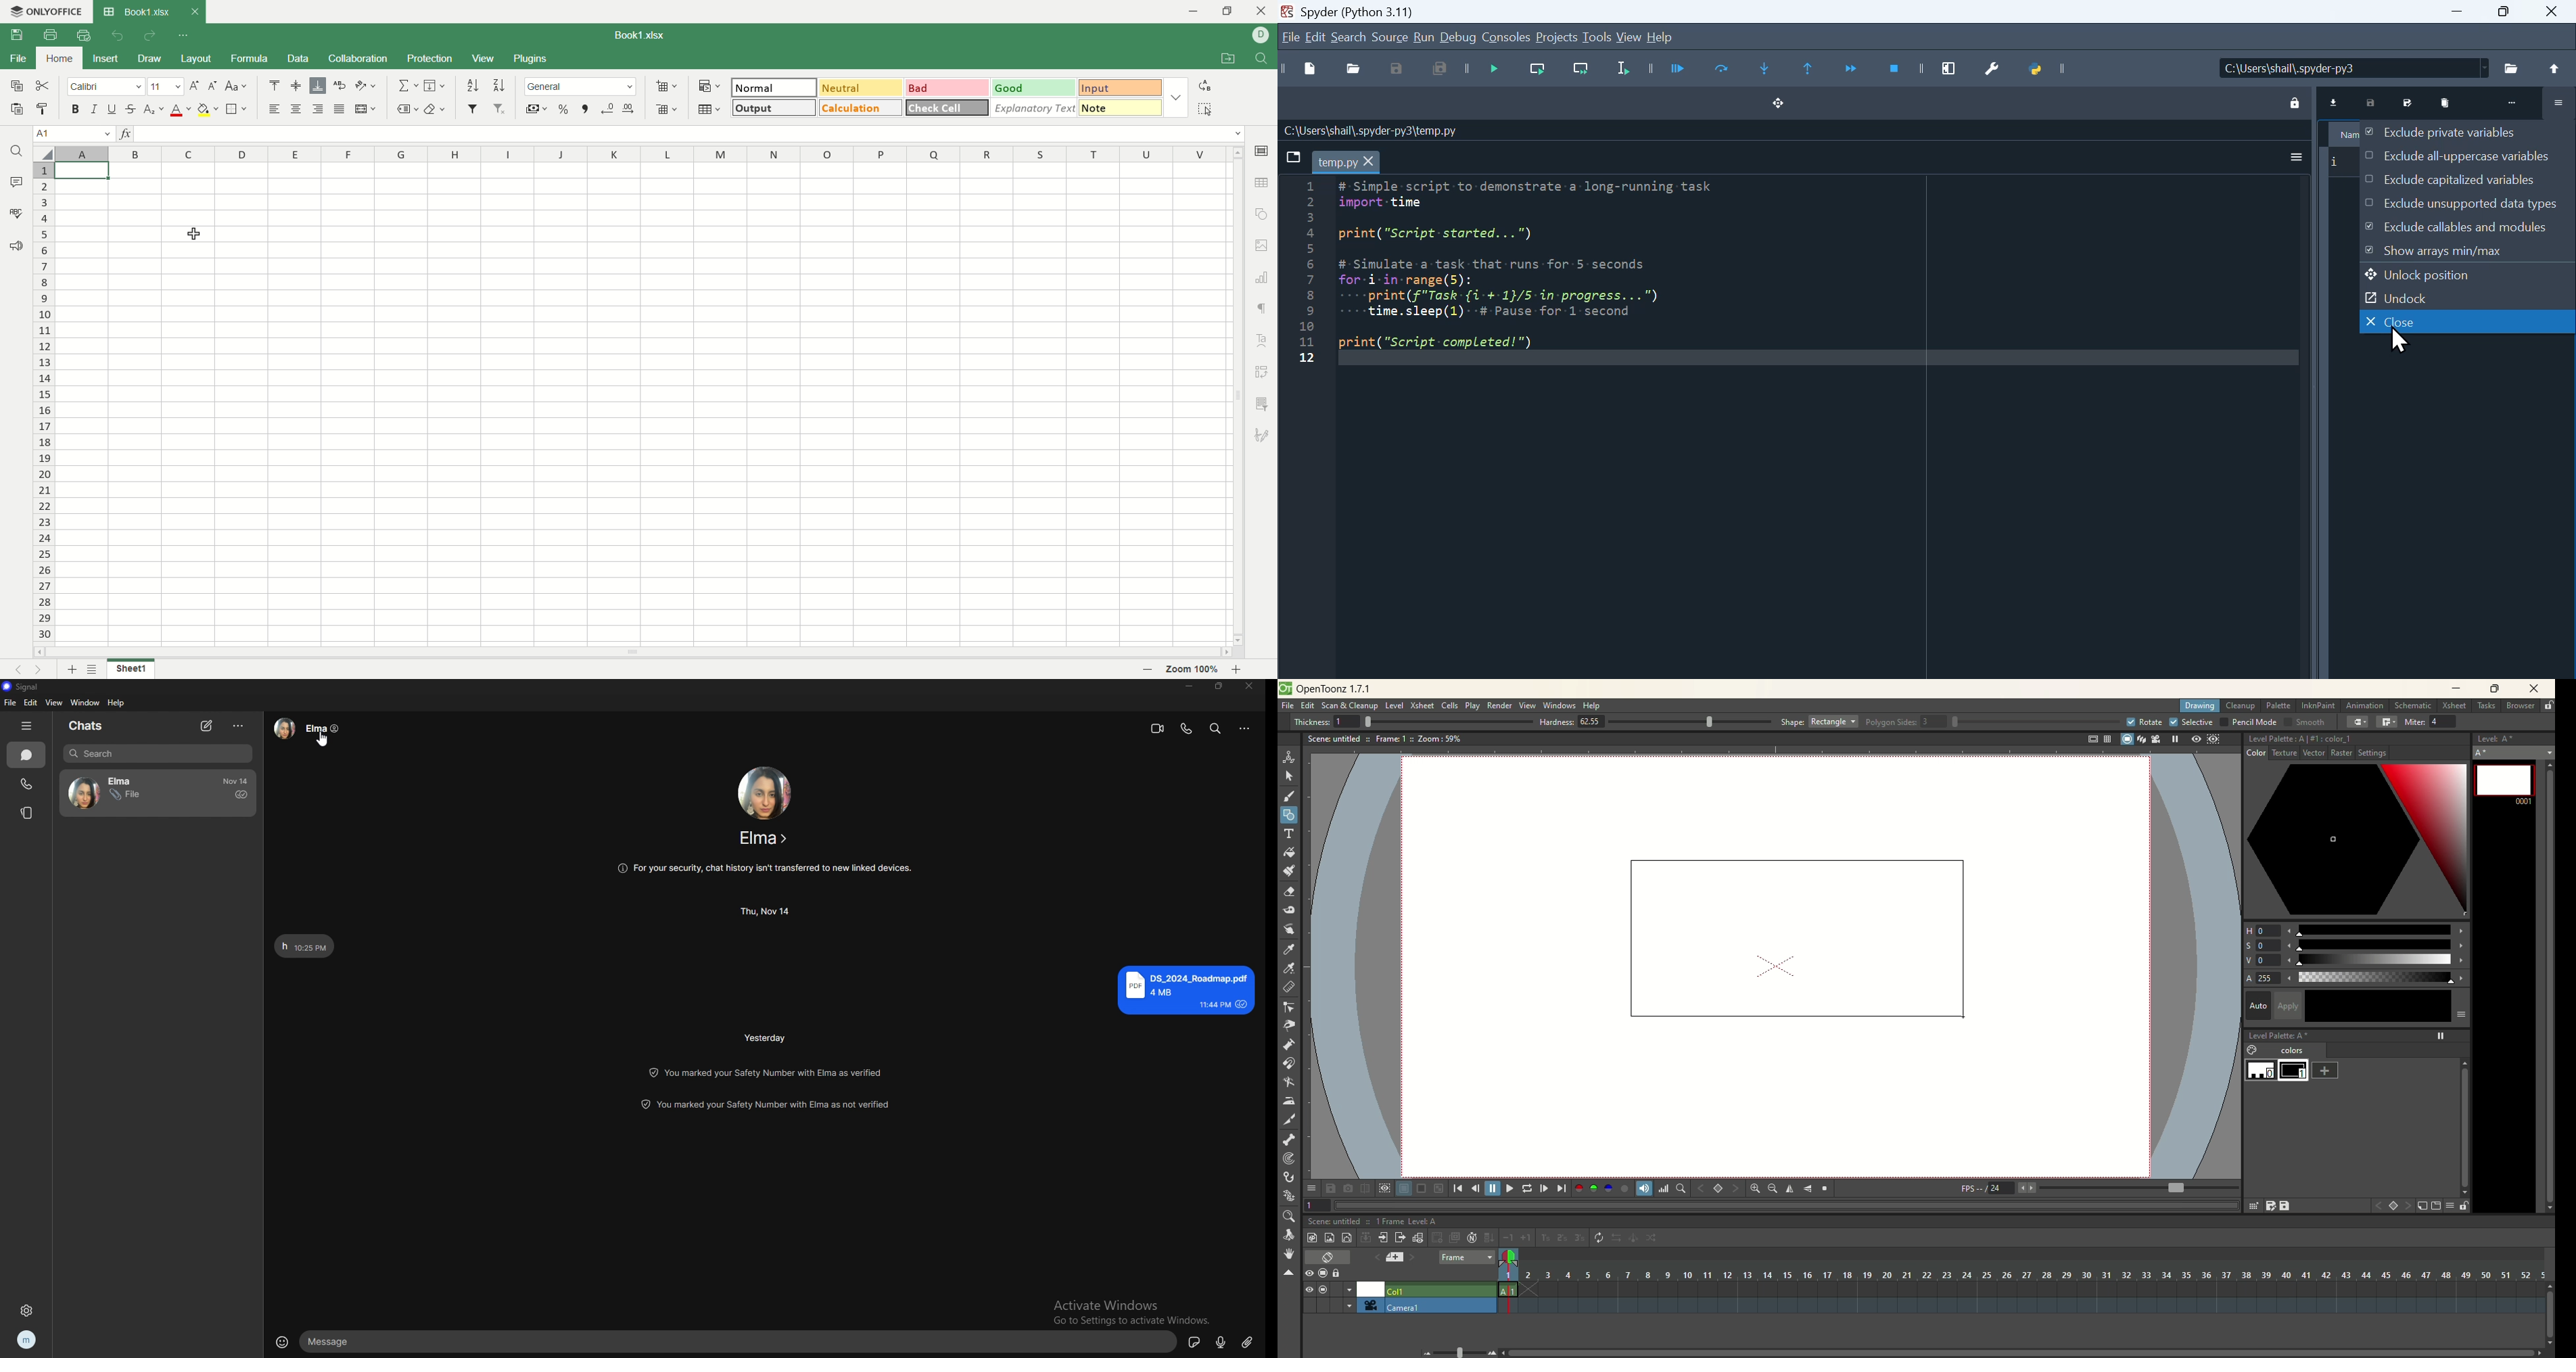 This screenshot has height=1372, width=2576. Describe the element at coordinates (1354, 707) in the screenshot. I see `scan & cleanup` at that location.